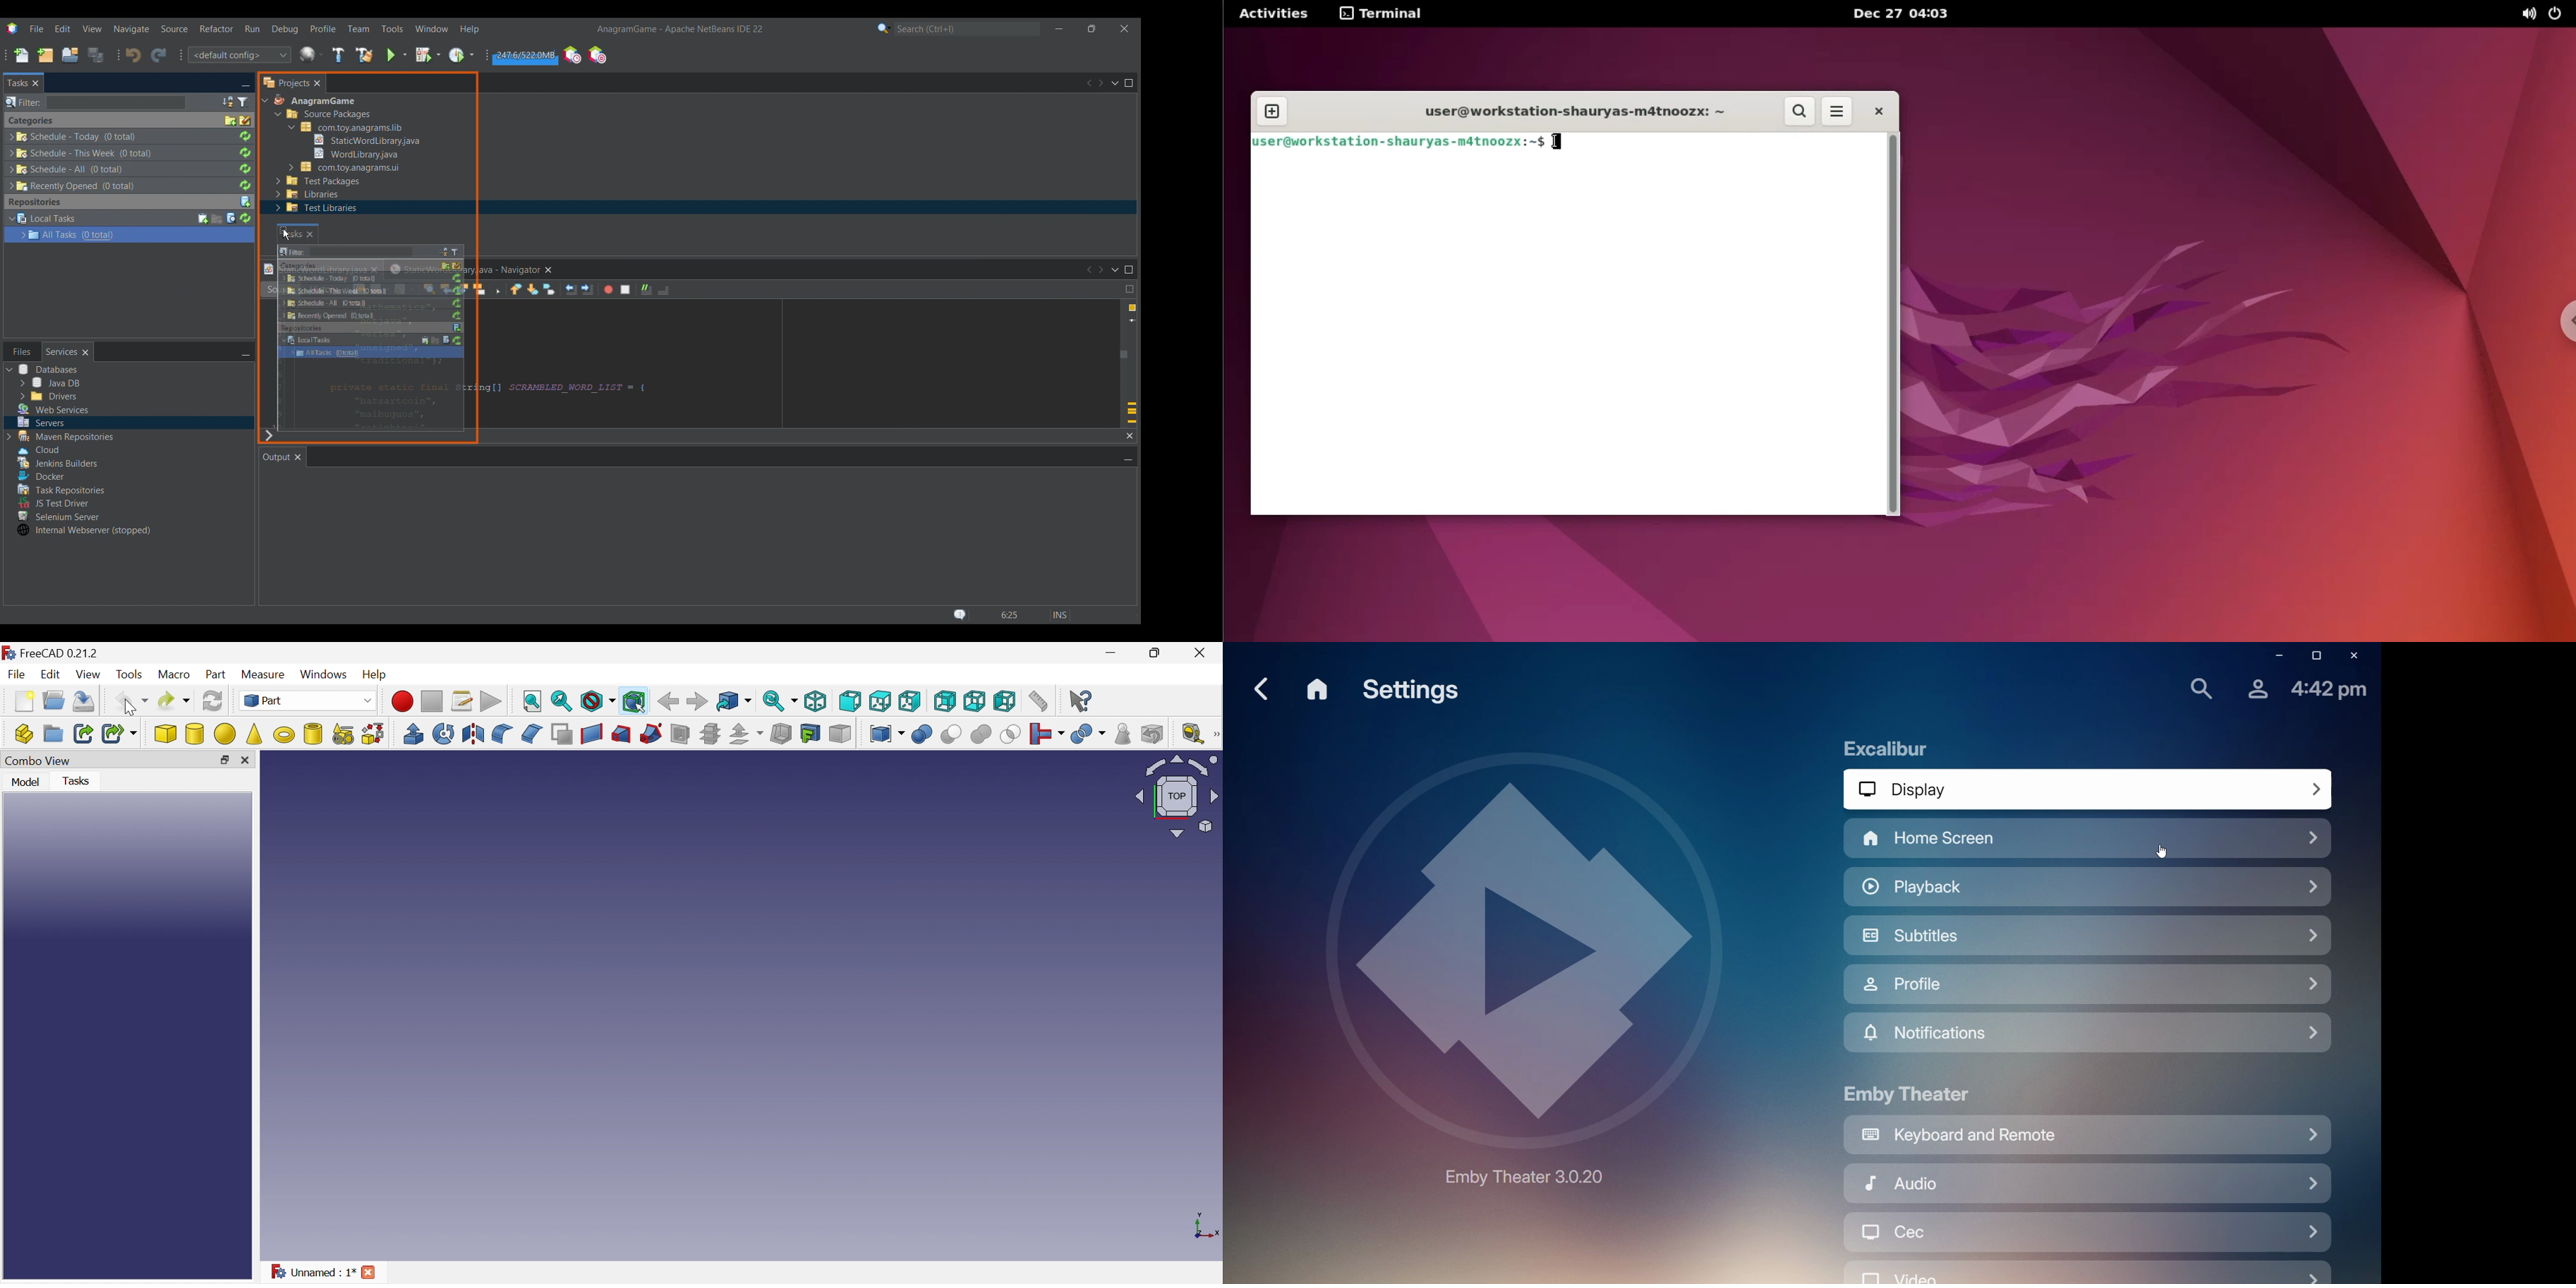 The width and height of the screenshot is (2576, 1288). I want to click on Stop macro recording..., so click(432, 702).